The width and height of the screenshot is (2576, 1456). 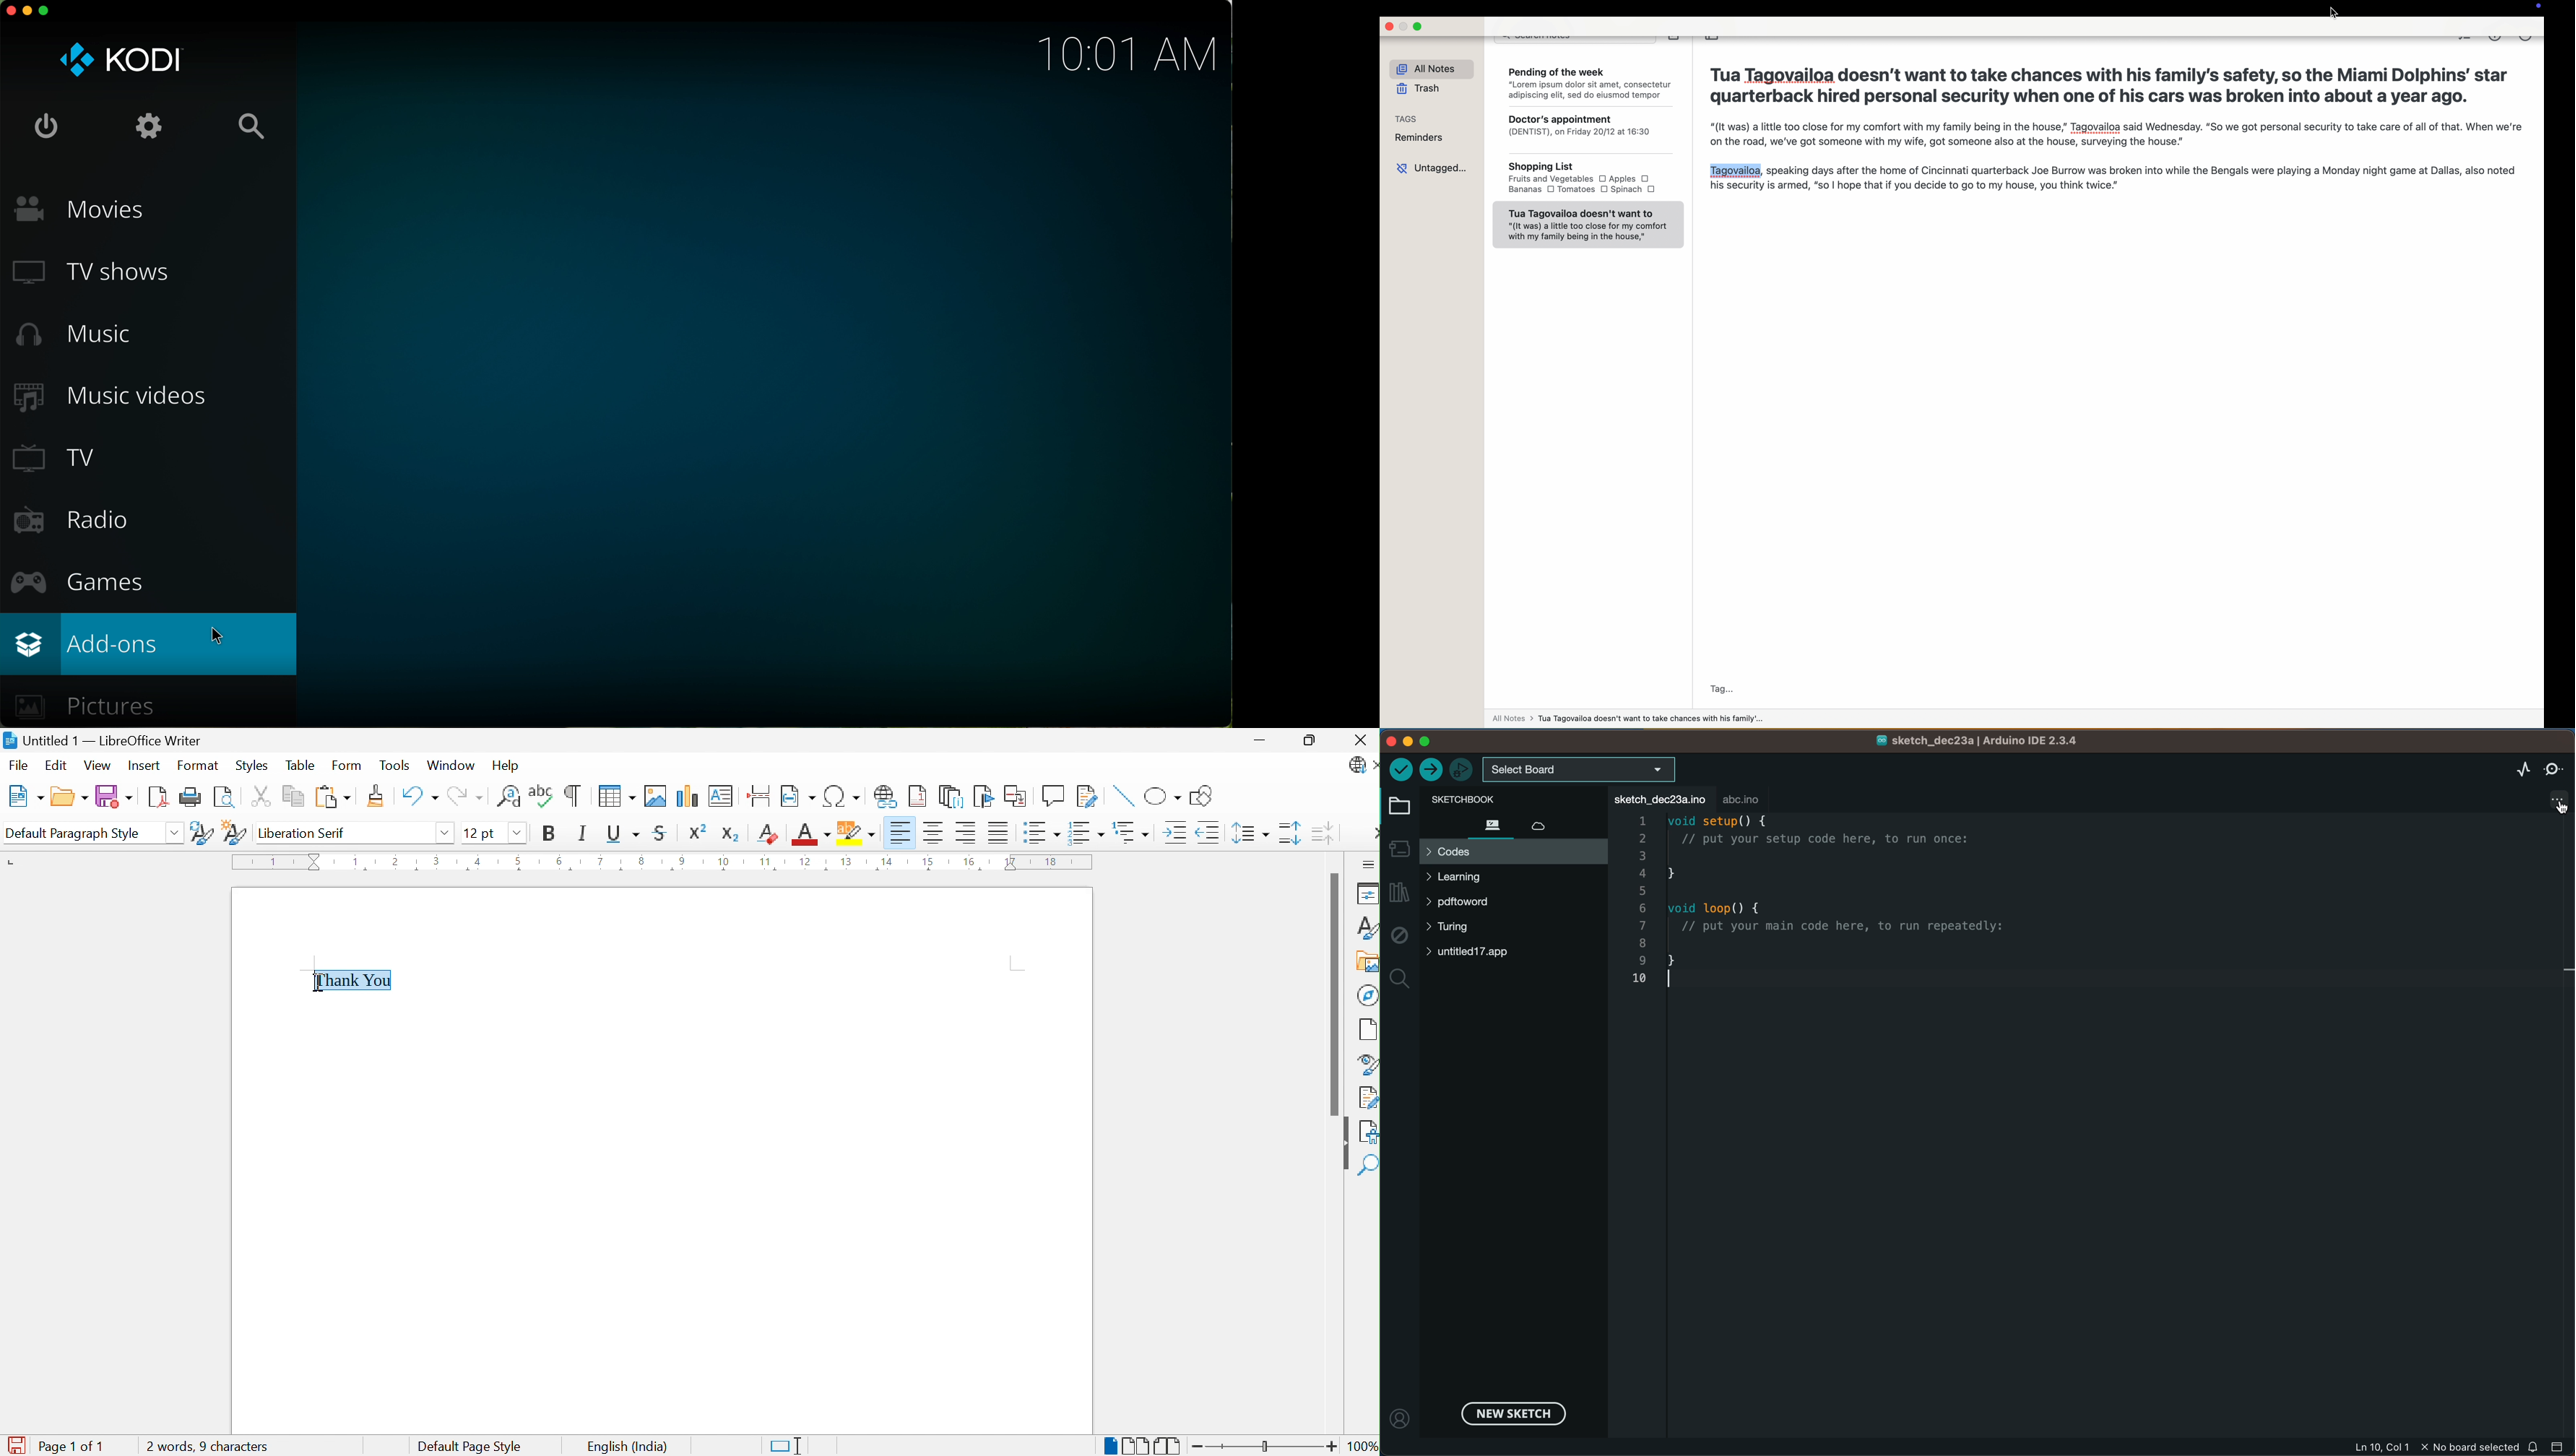 What do you see at coordinates (1582, 770) in the screenshot?
I see `board selecter` at bounding box center [1582, 770].